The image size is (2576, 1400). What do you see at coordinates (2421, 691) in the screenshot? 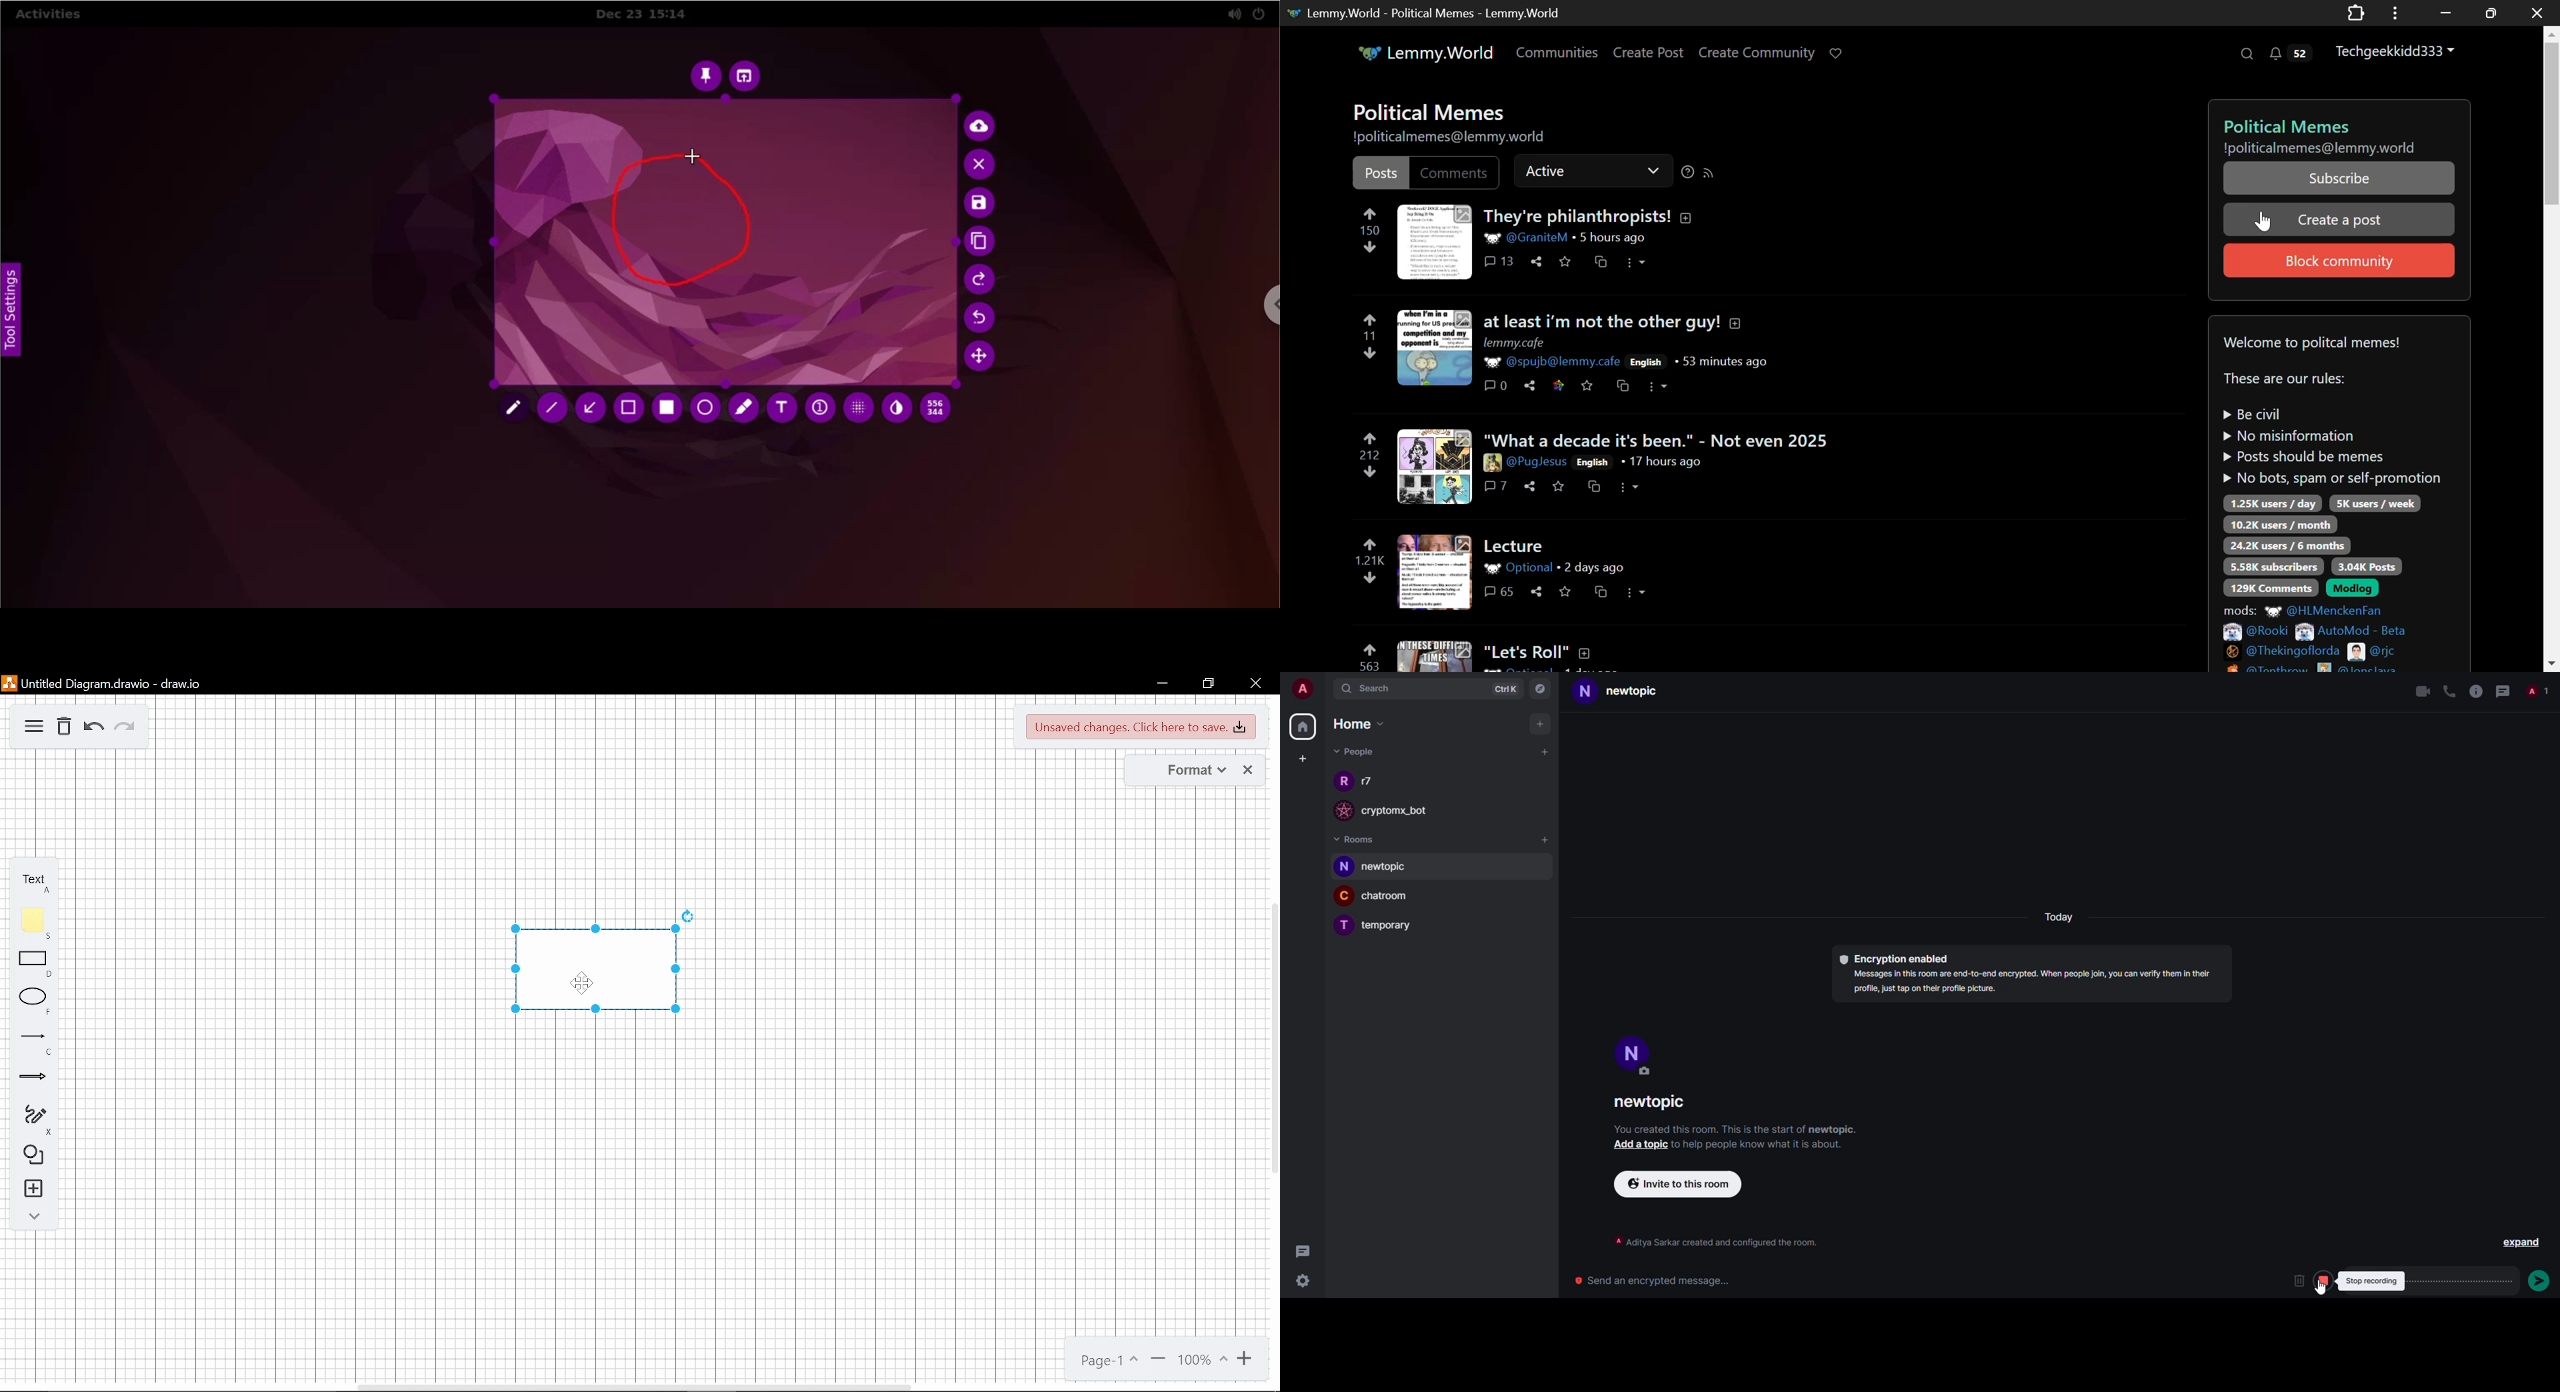
I see `video call` at bounding box center [2421, 691].